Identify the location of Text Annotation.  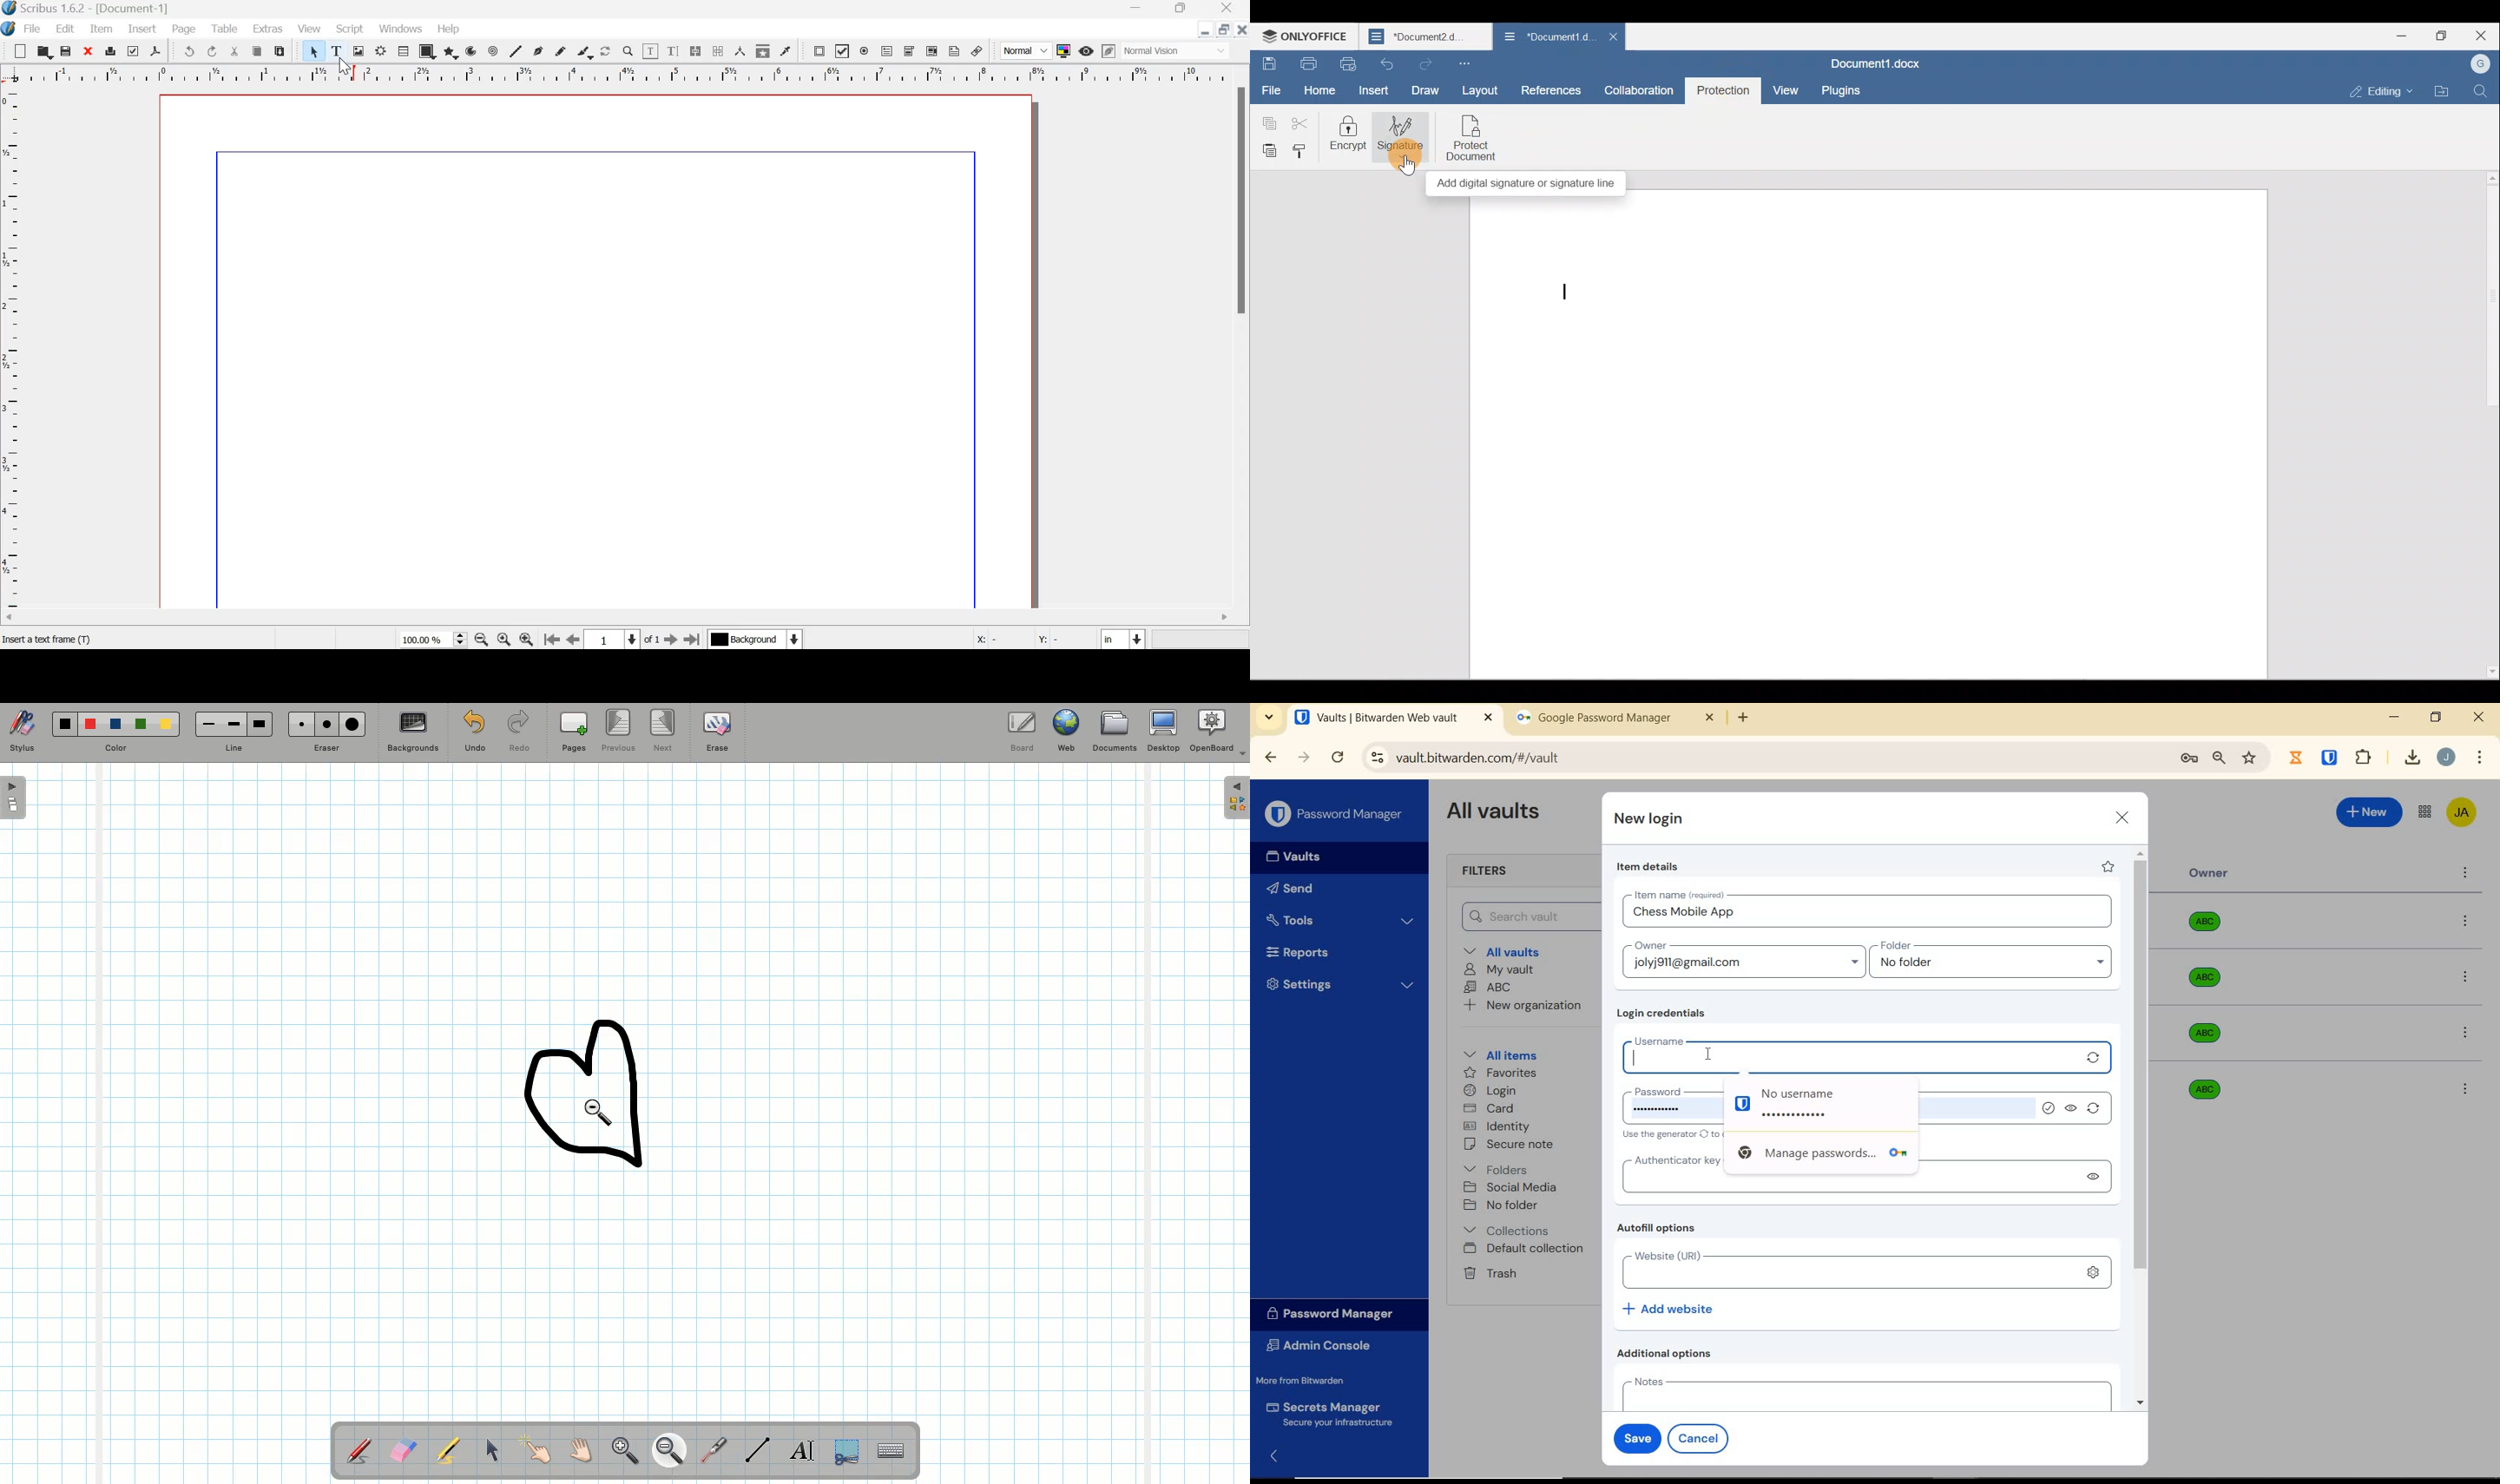
(954, 51).